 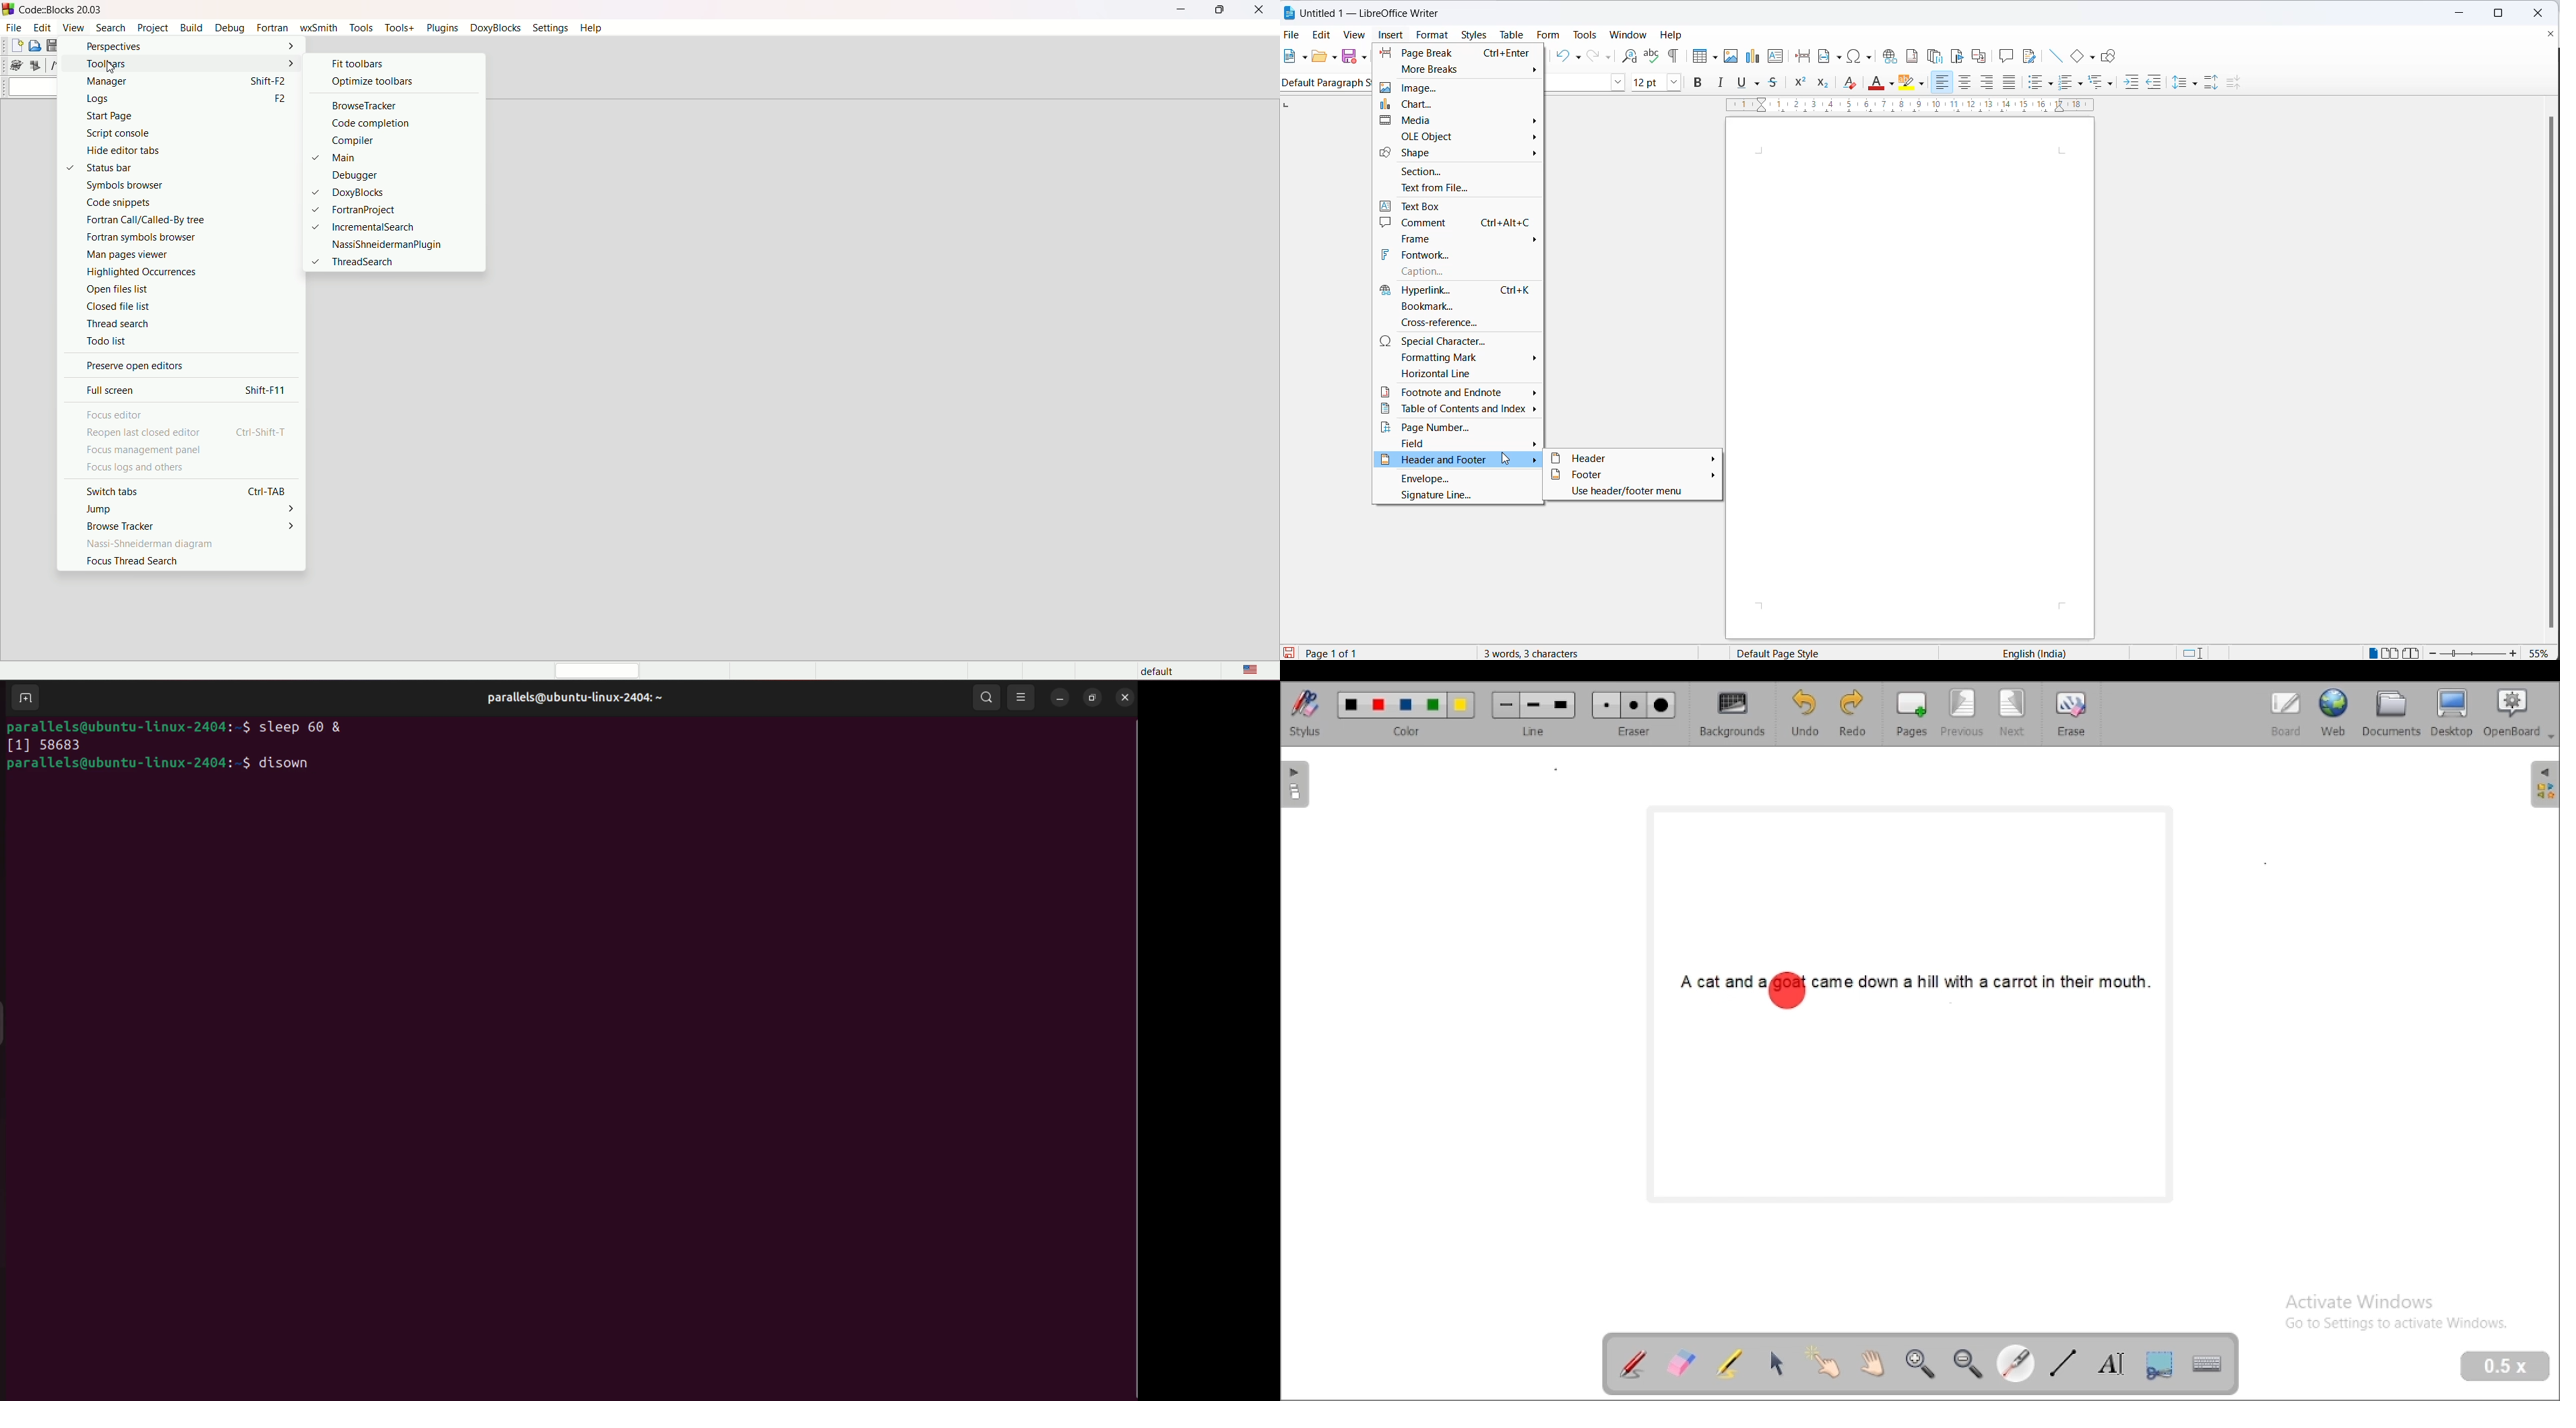 What do you see at coordinates (2051, 82) in the screenshot?
I see `toggle unordered list options` at bounding box center [2051, 82].